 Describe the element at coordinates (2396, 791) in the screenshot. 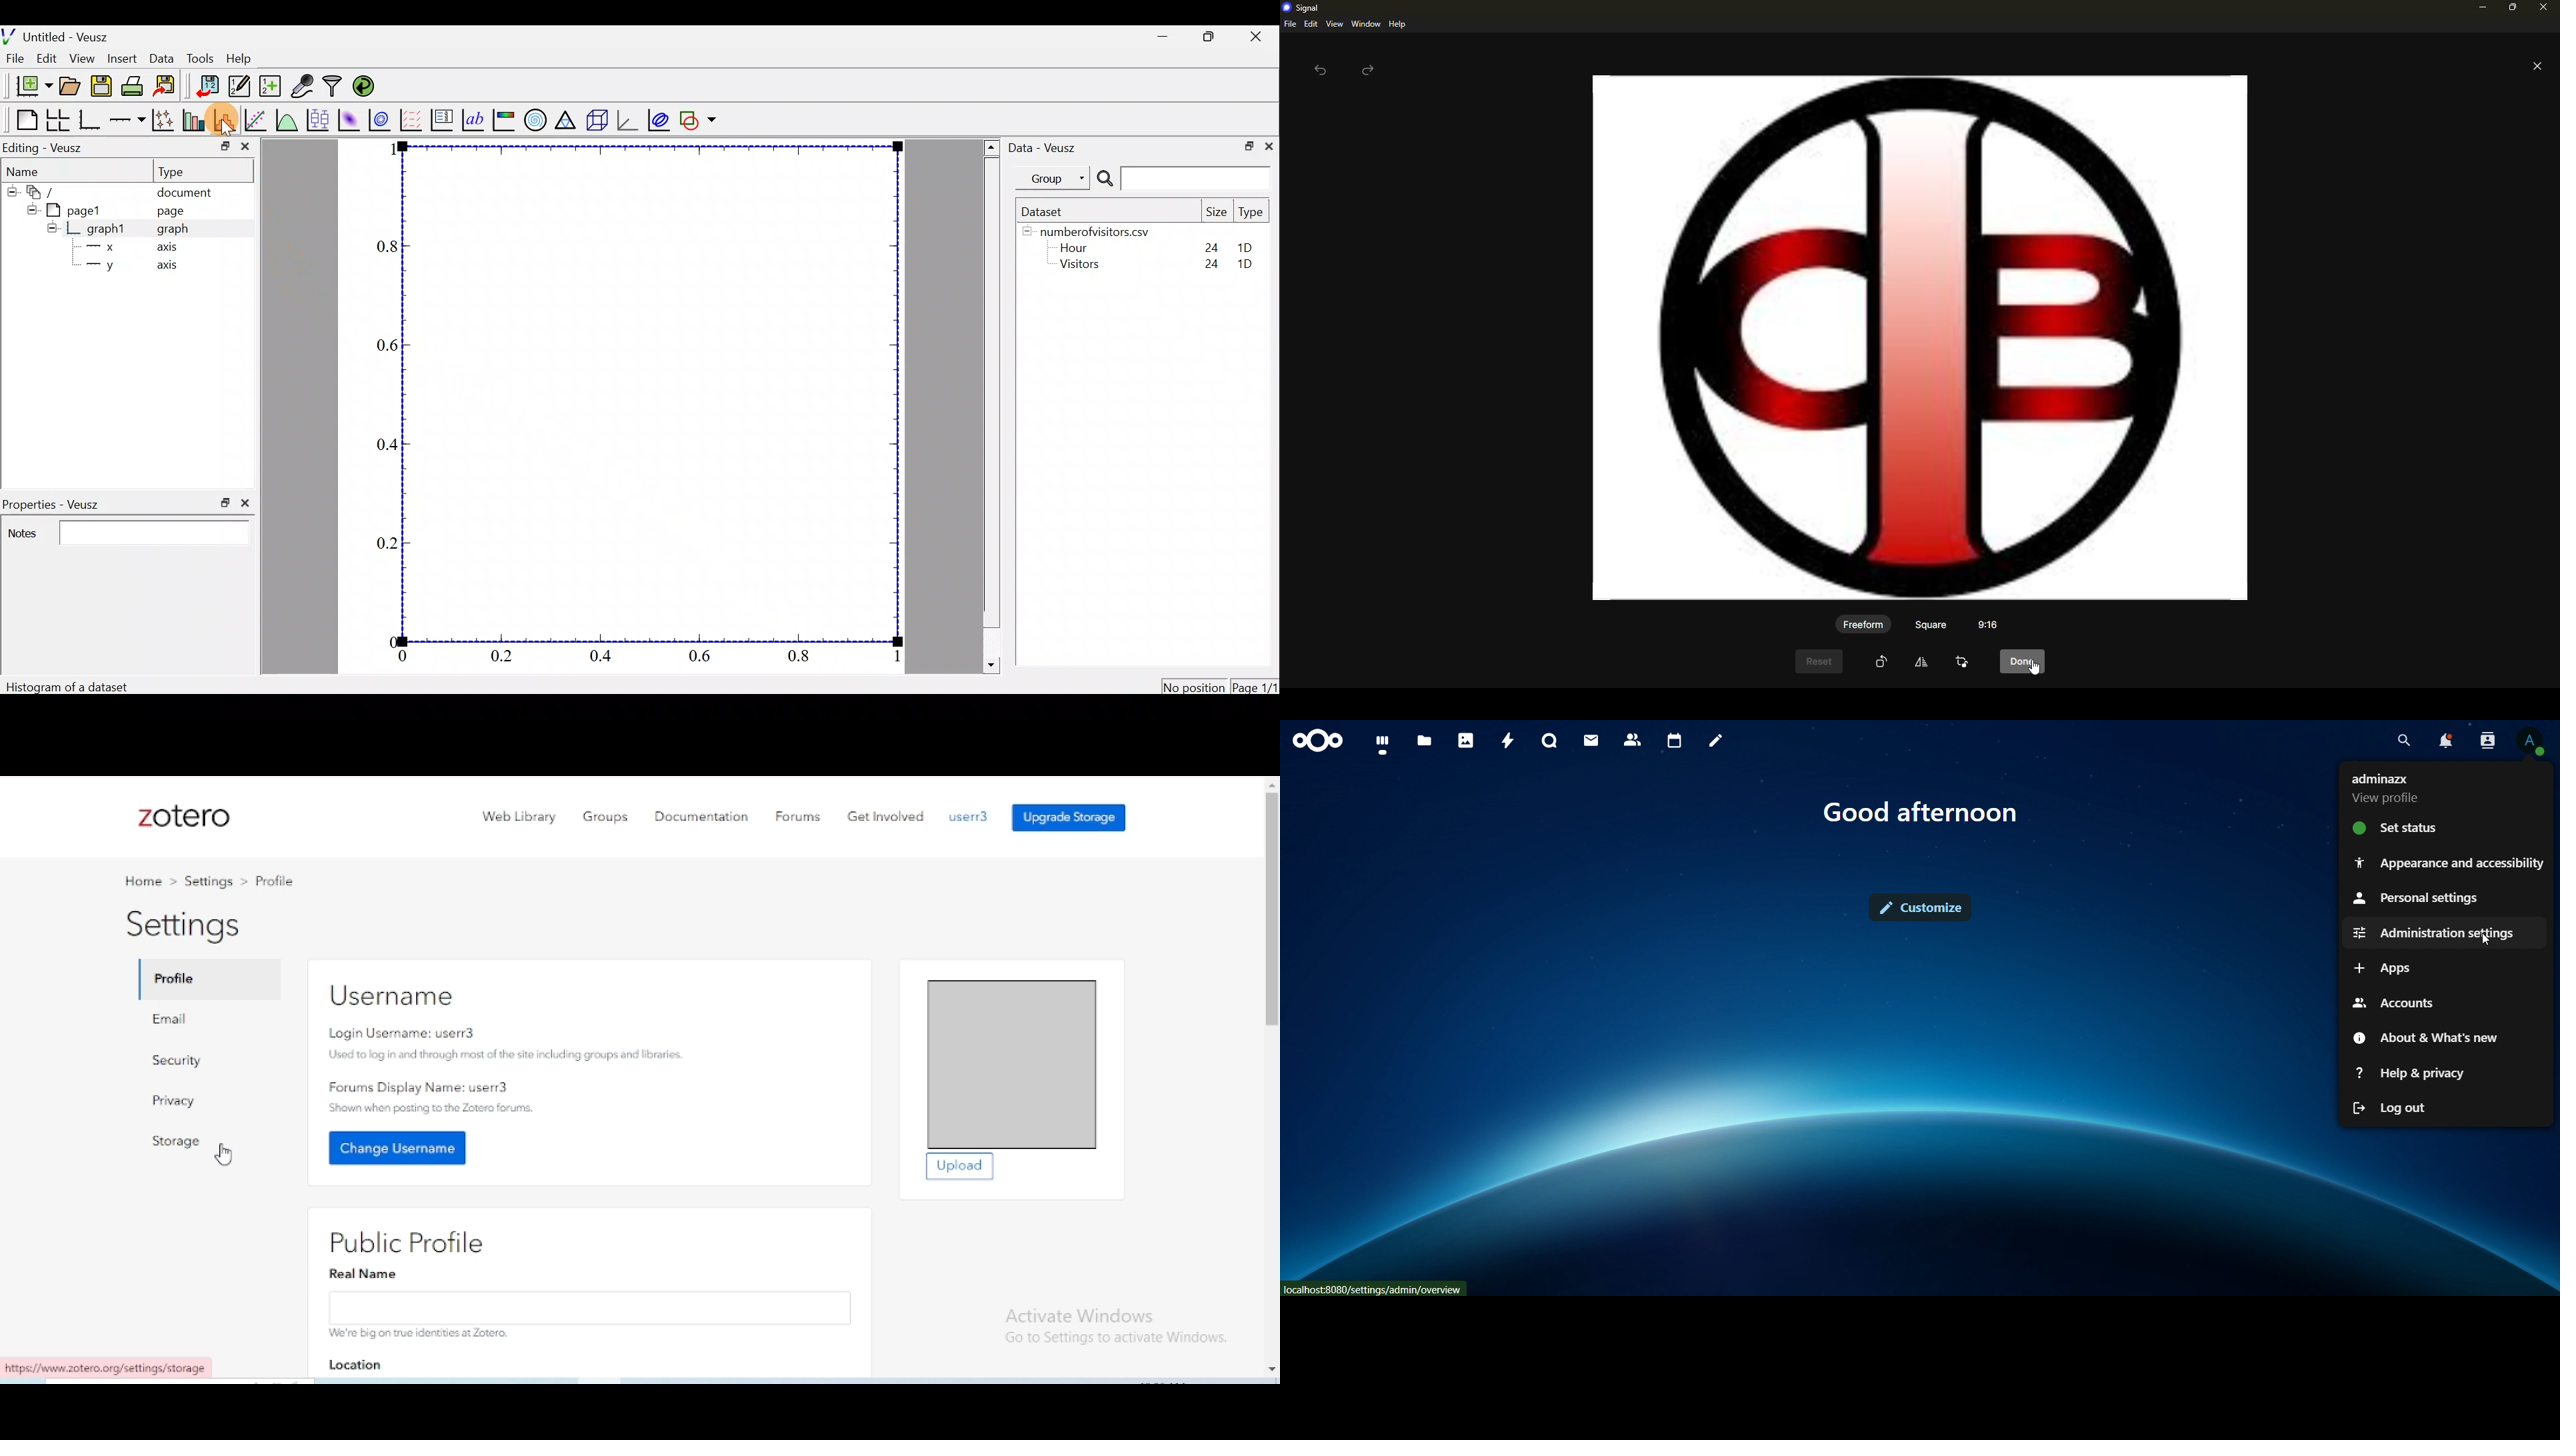

I see `view profile` at that location.